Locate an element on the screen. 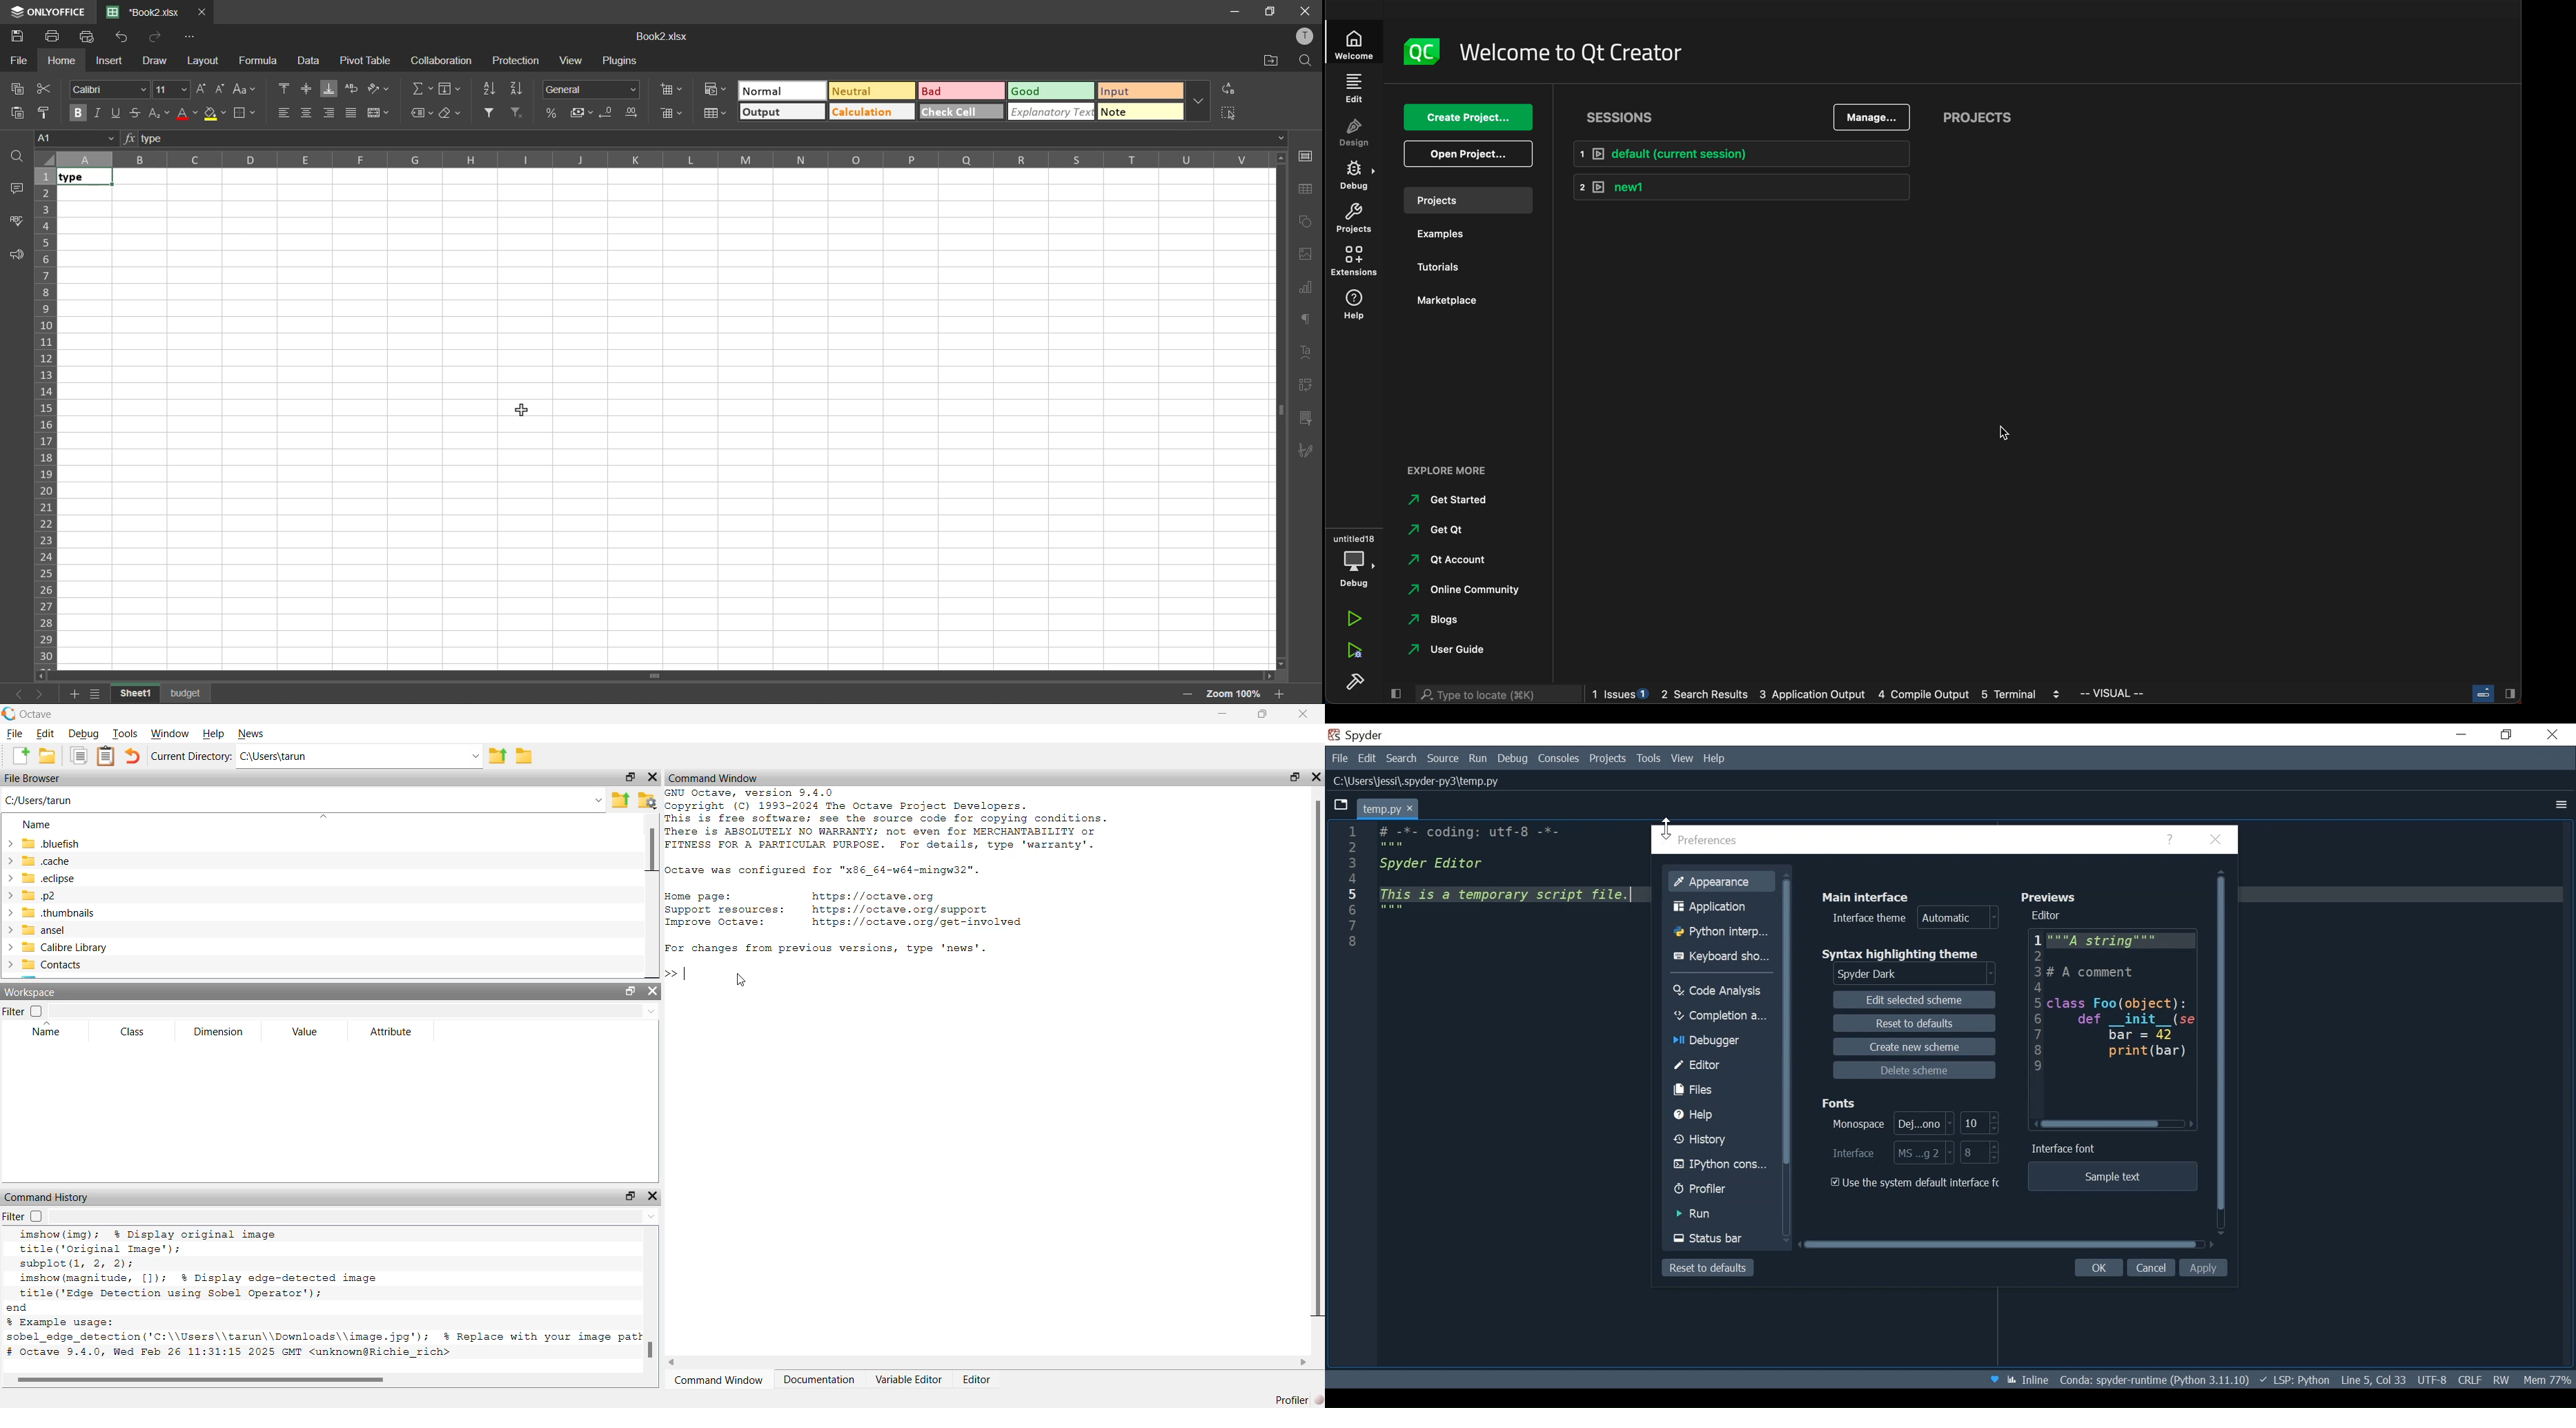 Image resolution: width=2576 pixels, height=1428 pixels. folder settings is located at coordinates (649, 799).